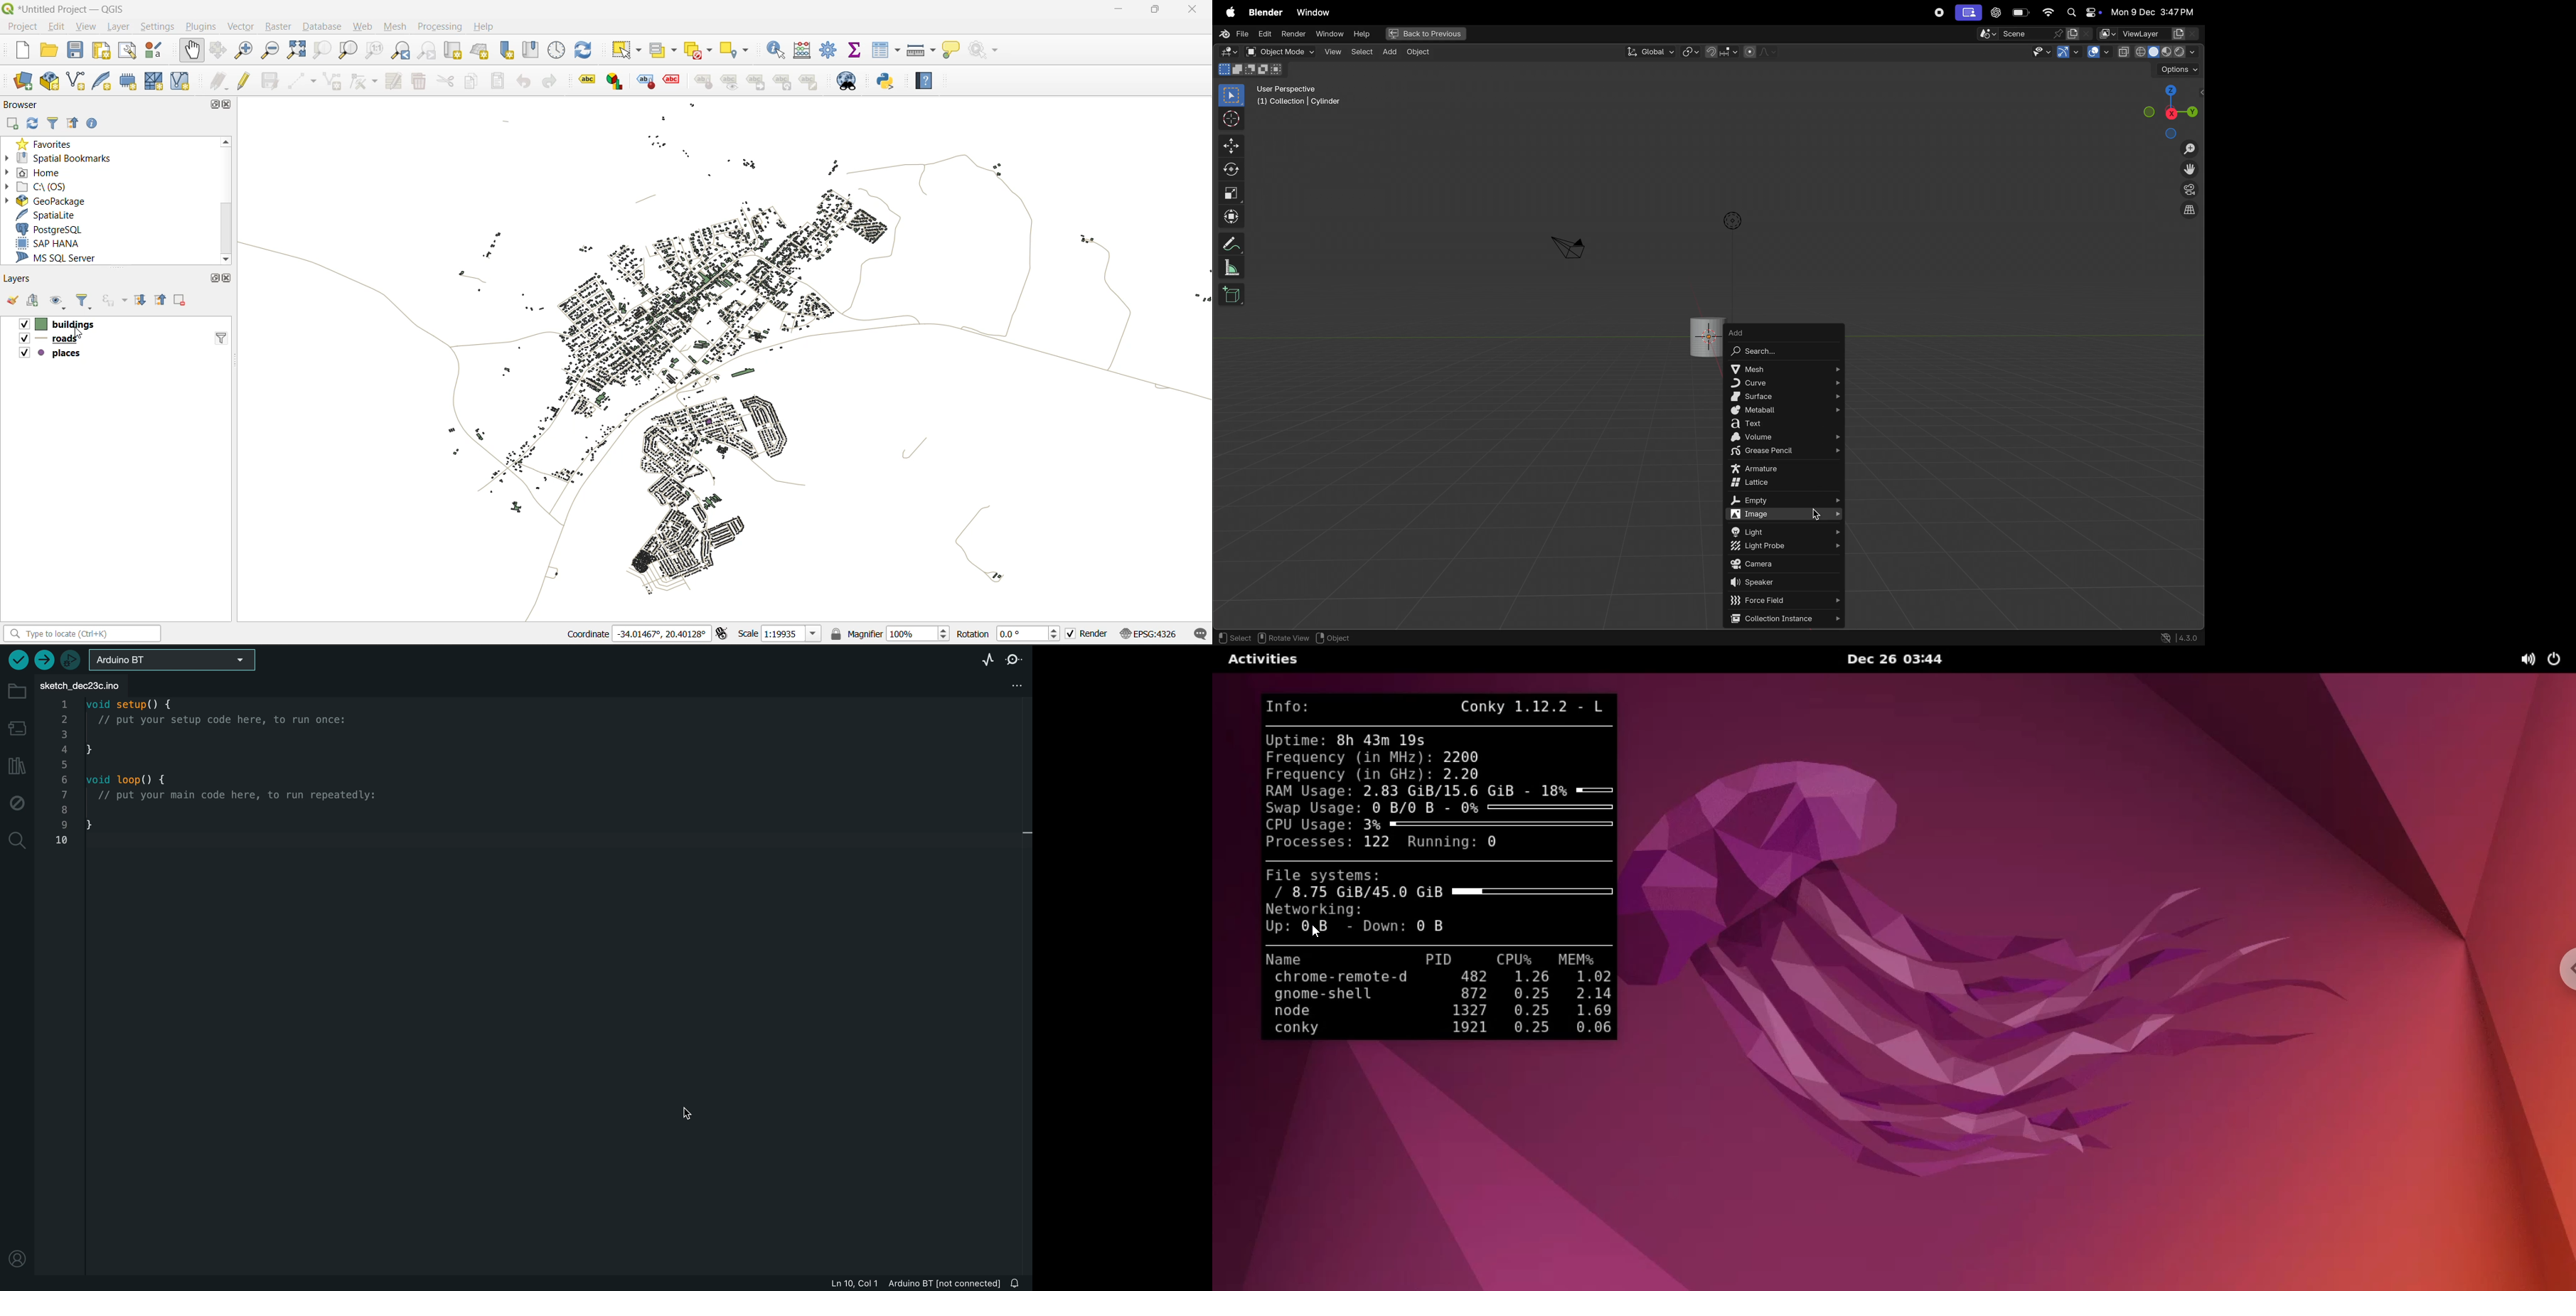 The image size is (2576, 1316). I want to click on settings, so click(159, 26).